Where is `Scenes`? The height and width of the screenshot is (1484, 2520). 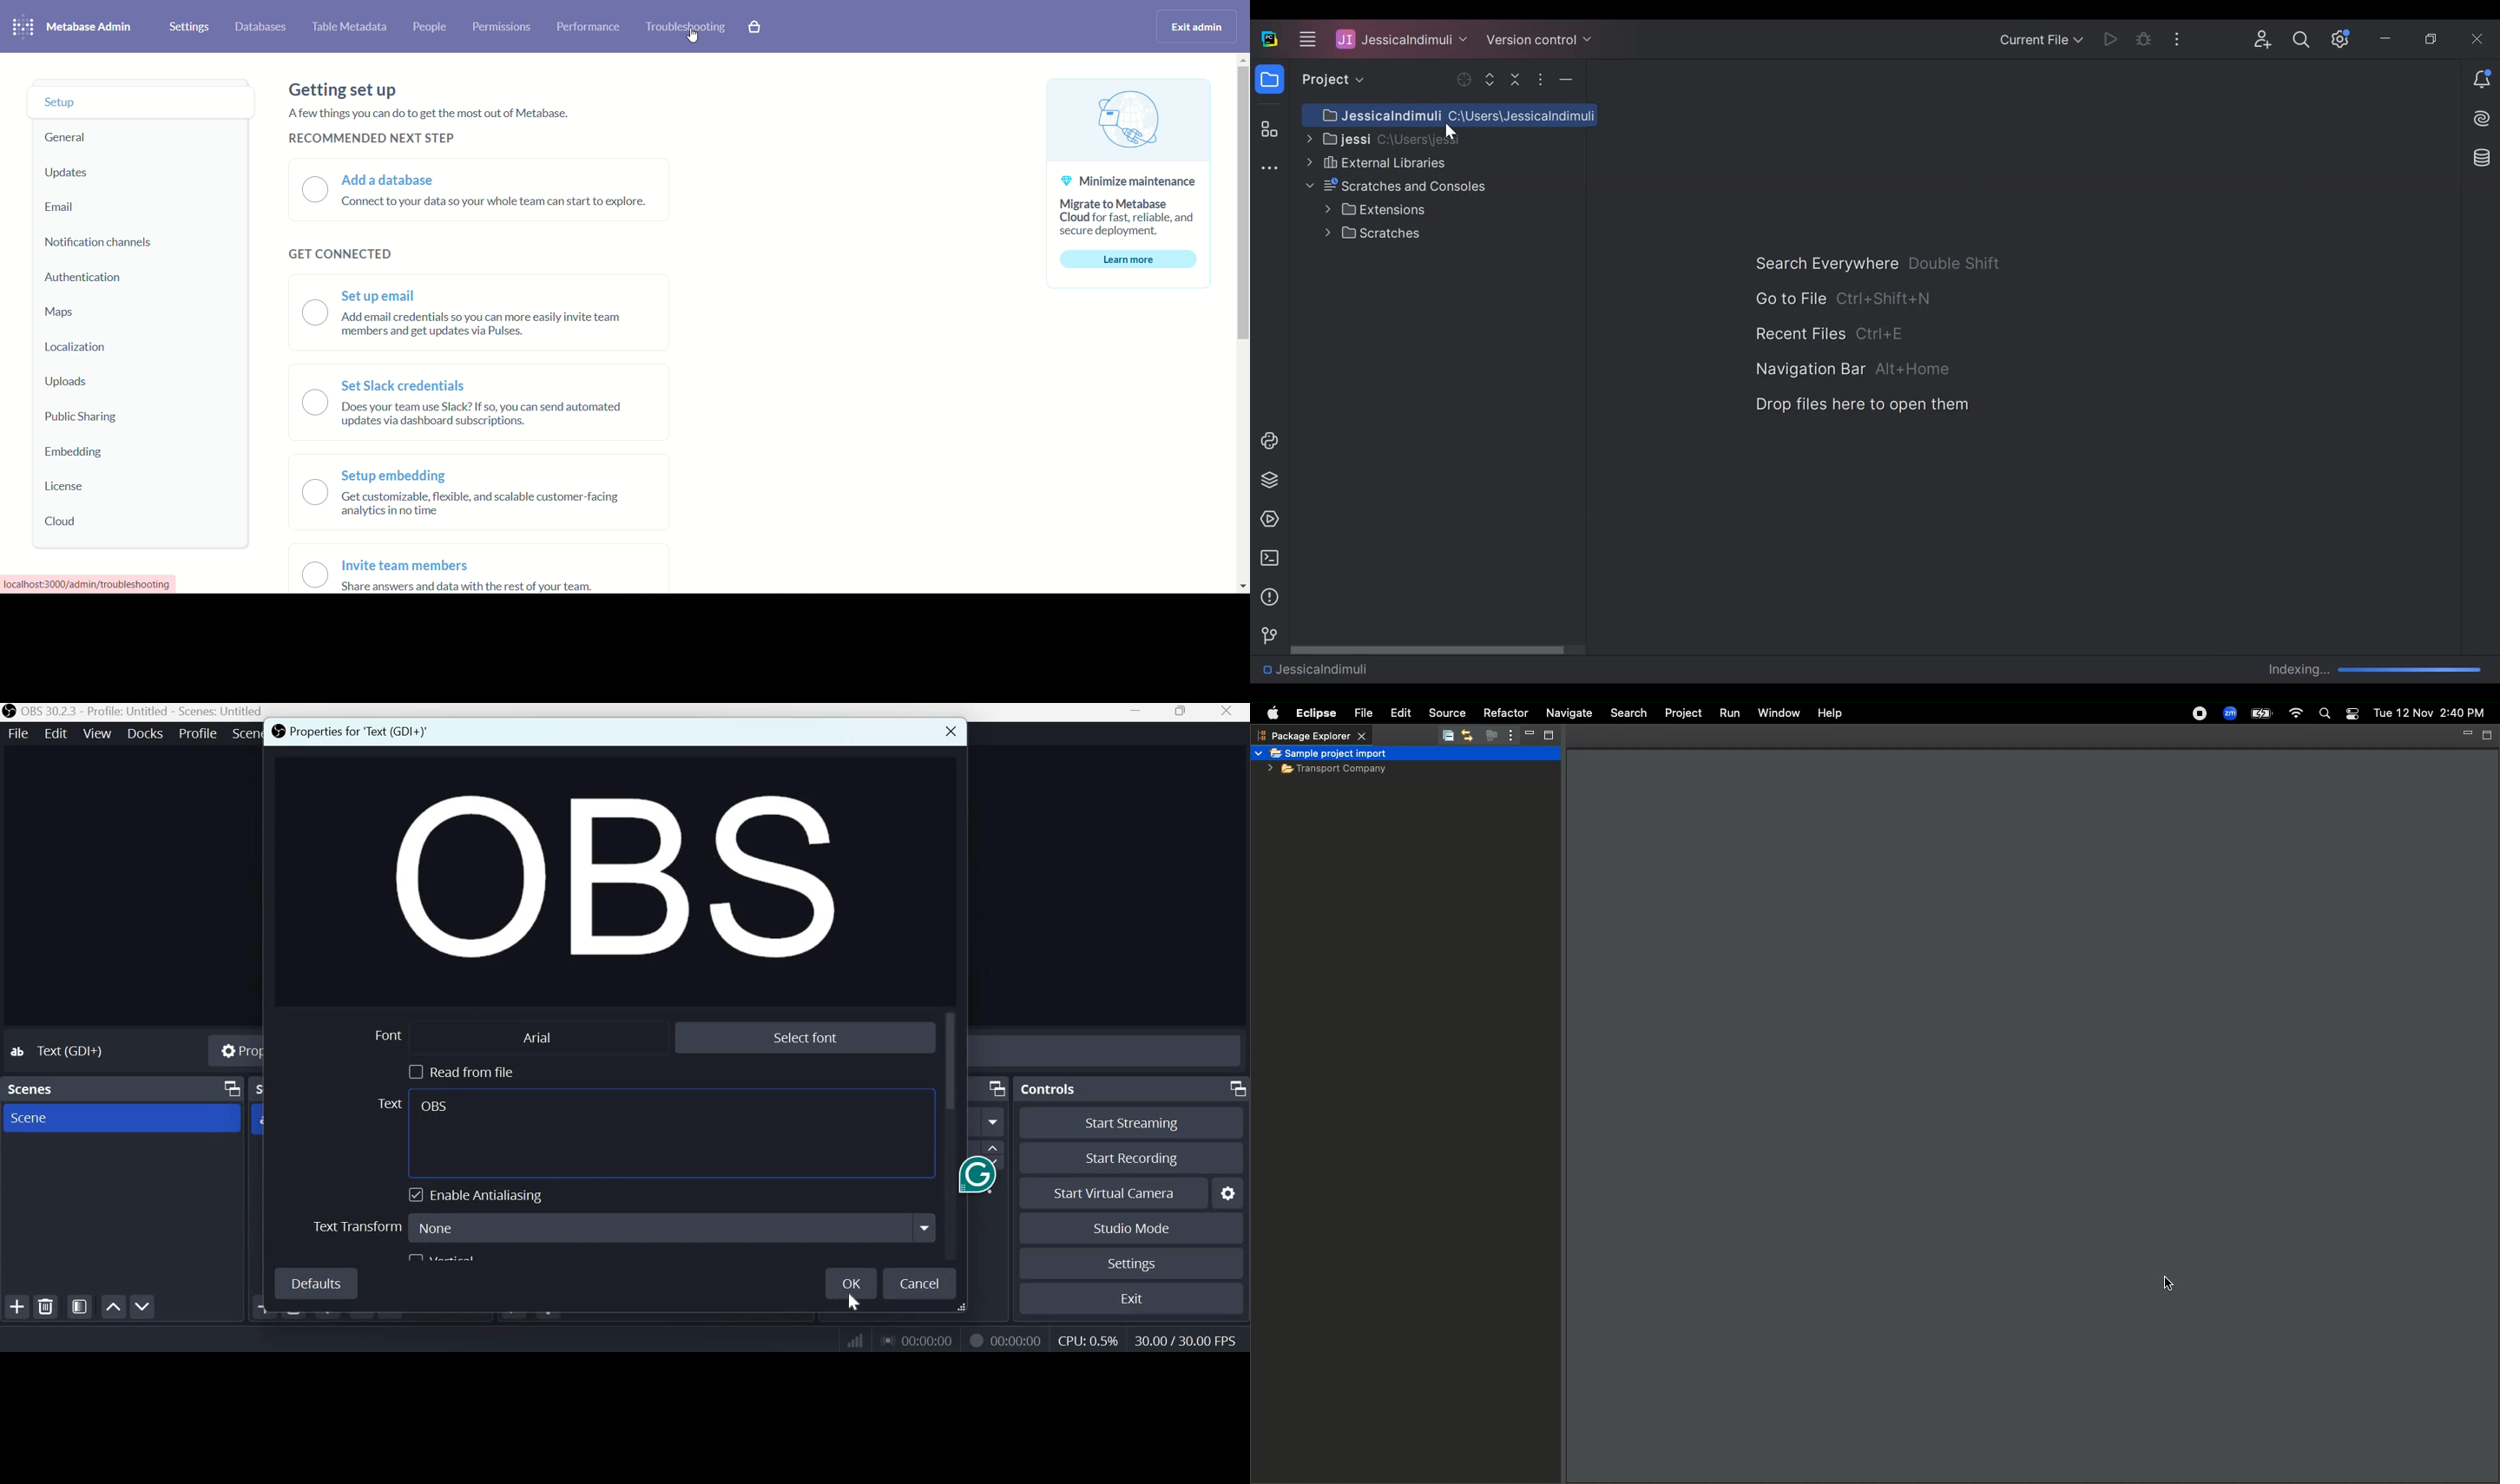
Scenes is located at coordinates (31, 1090).